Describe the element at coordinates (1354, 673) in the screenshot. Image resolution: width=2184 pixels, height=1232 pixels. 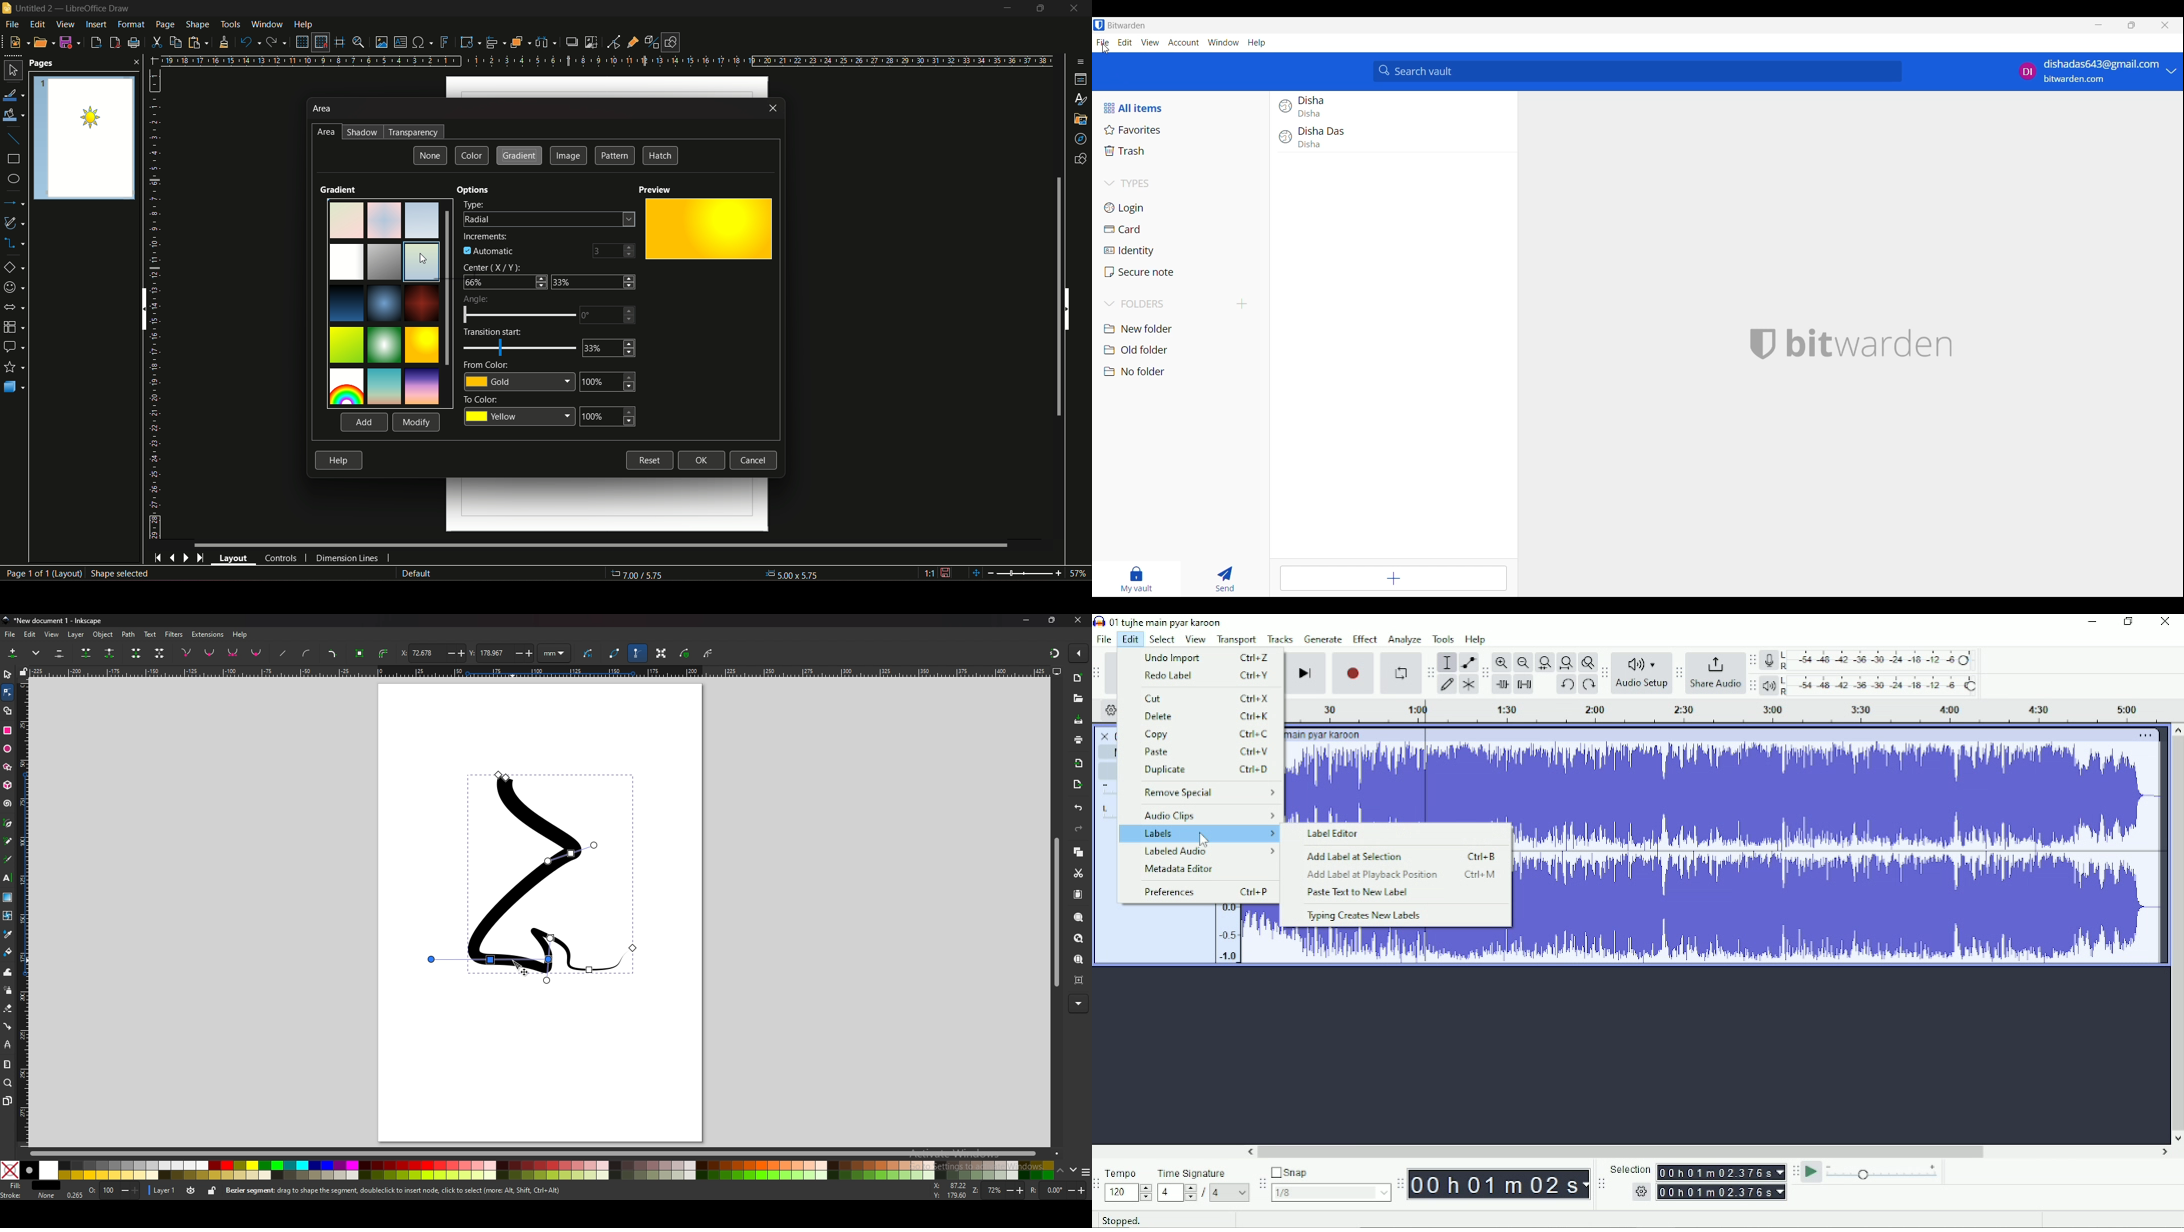
I see `Record` at that location.